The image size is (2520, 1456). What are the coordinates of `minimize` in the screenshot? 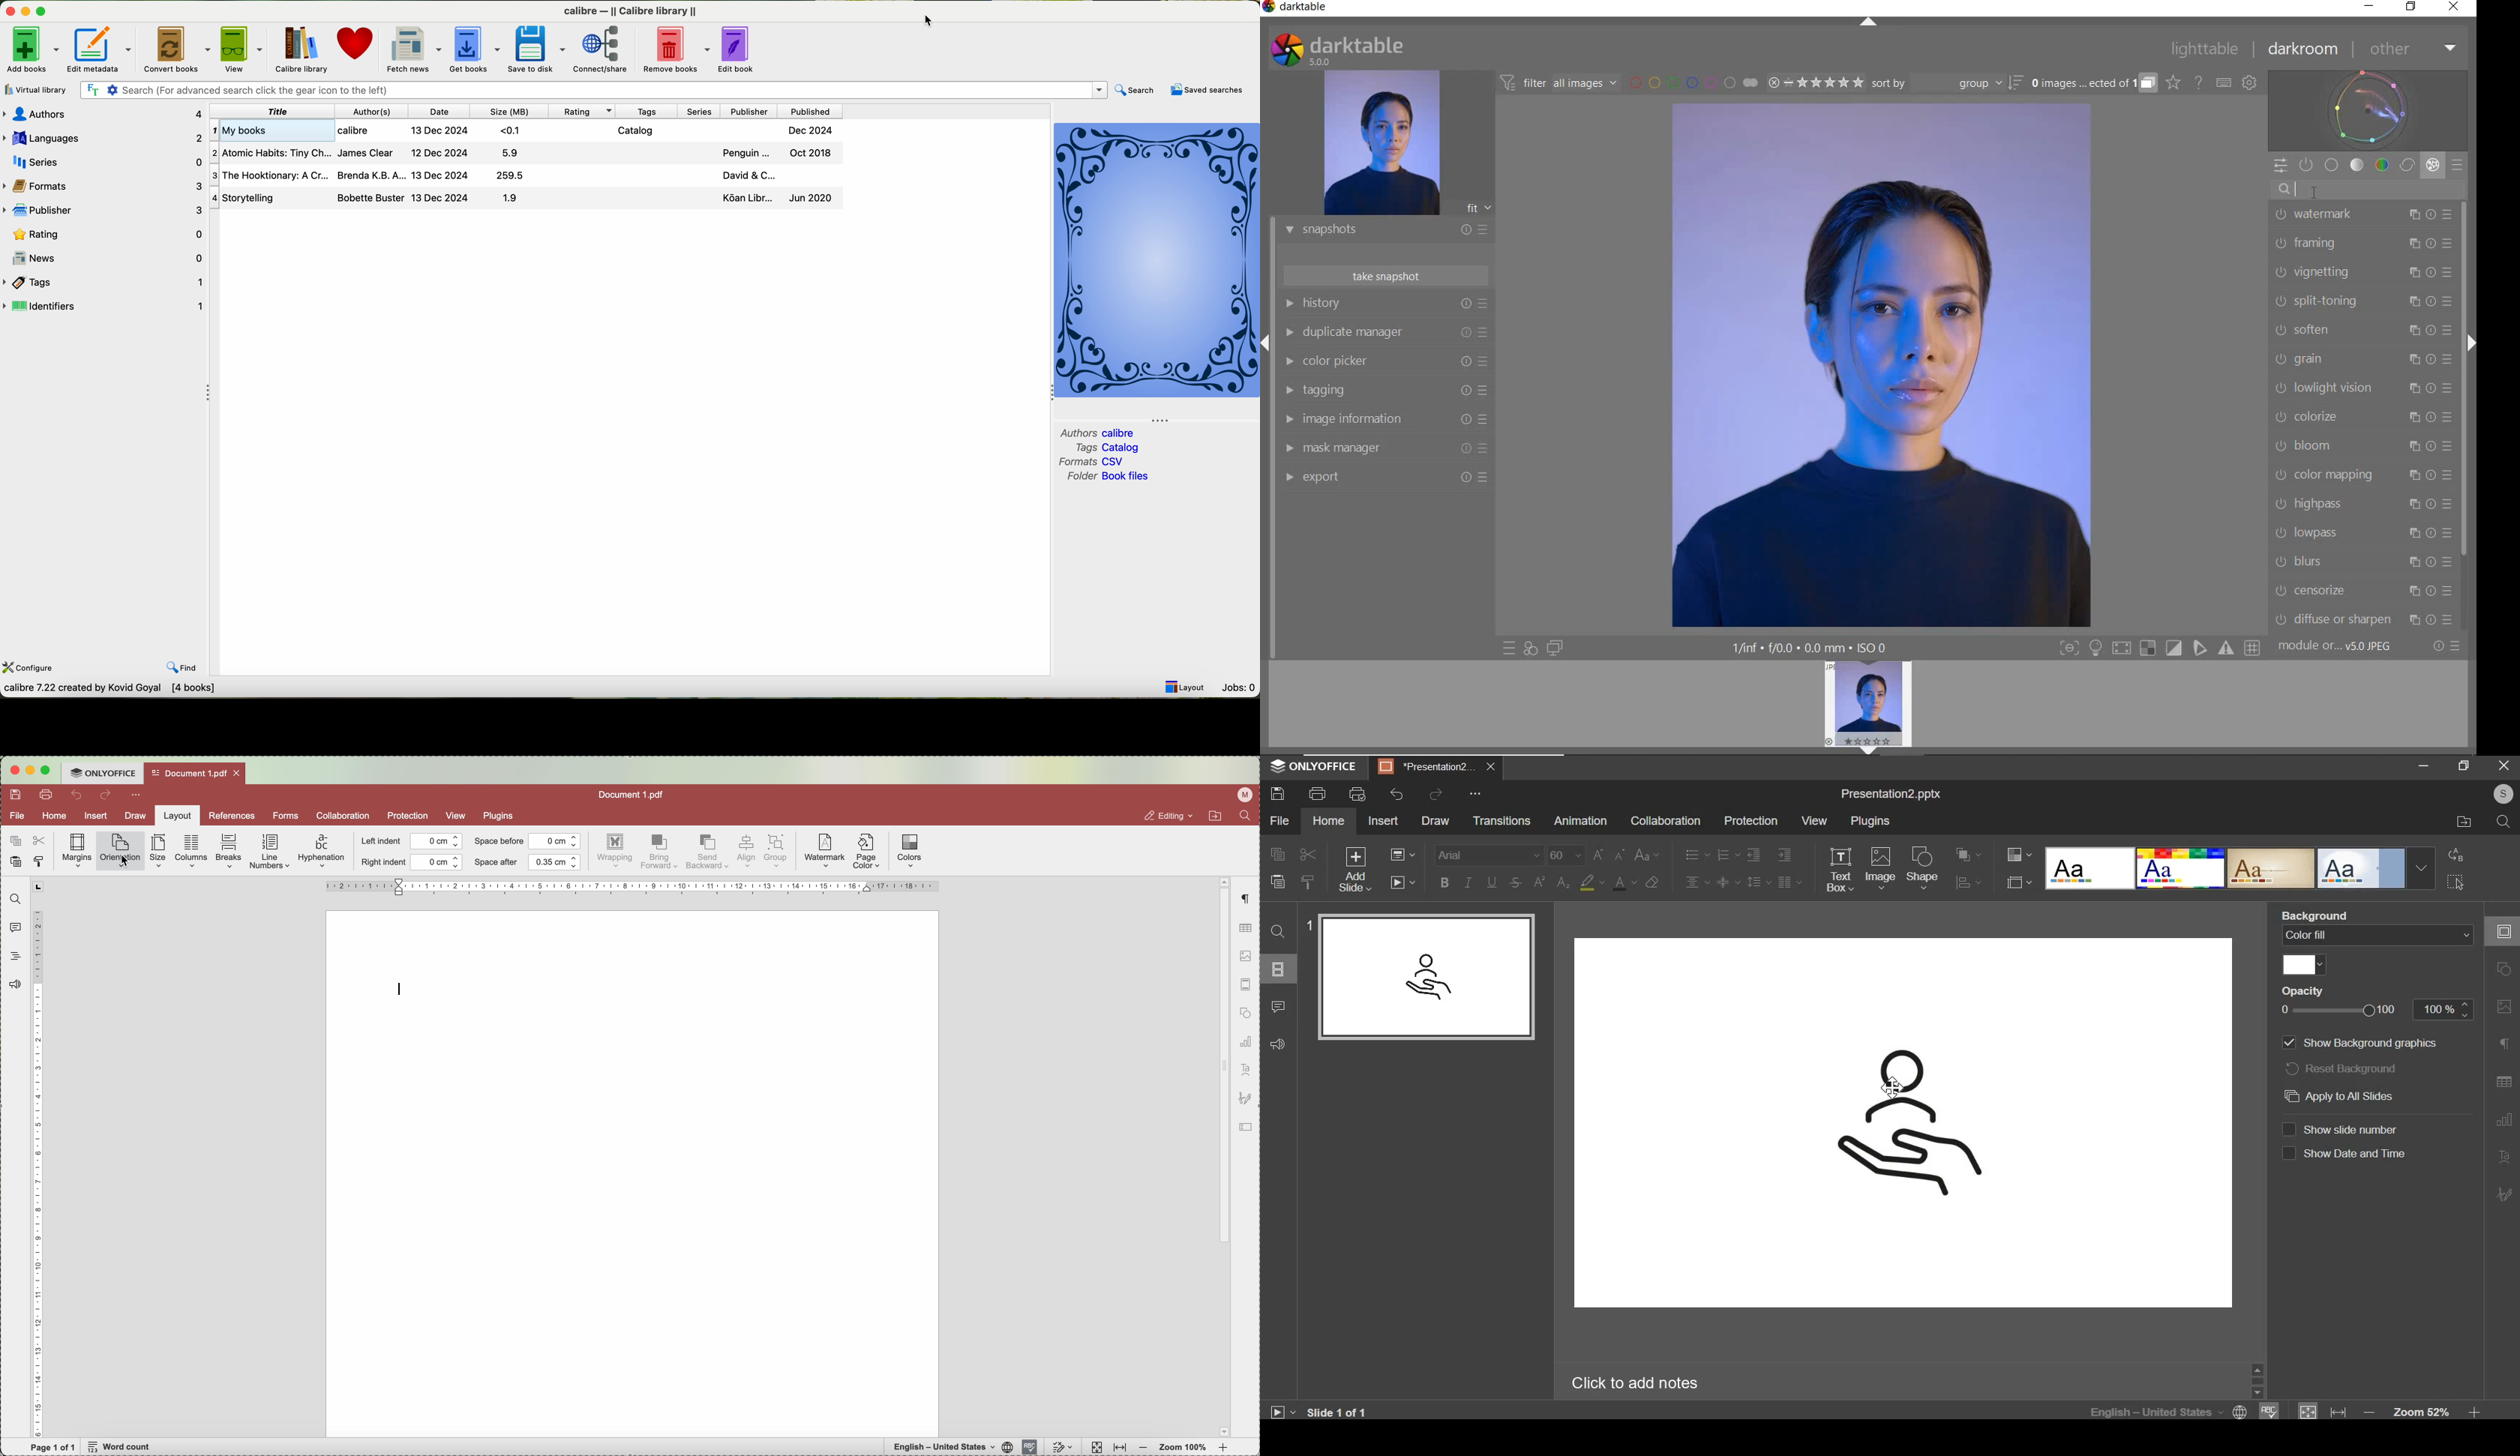 It's located at (2424, 766).